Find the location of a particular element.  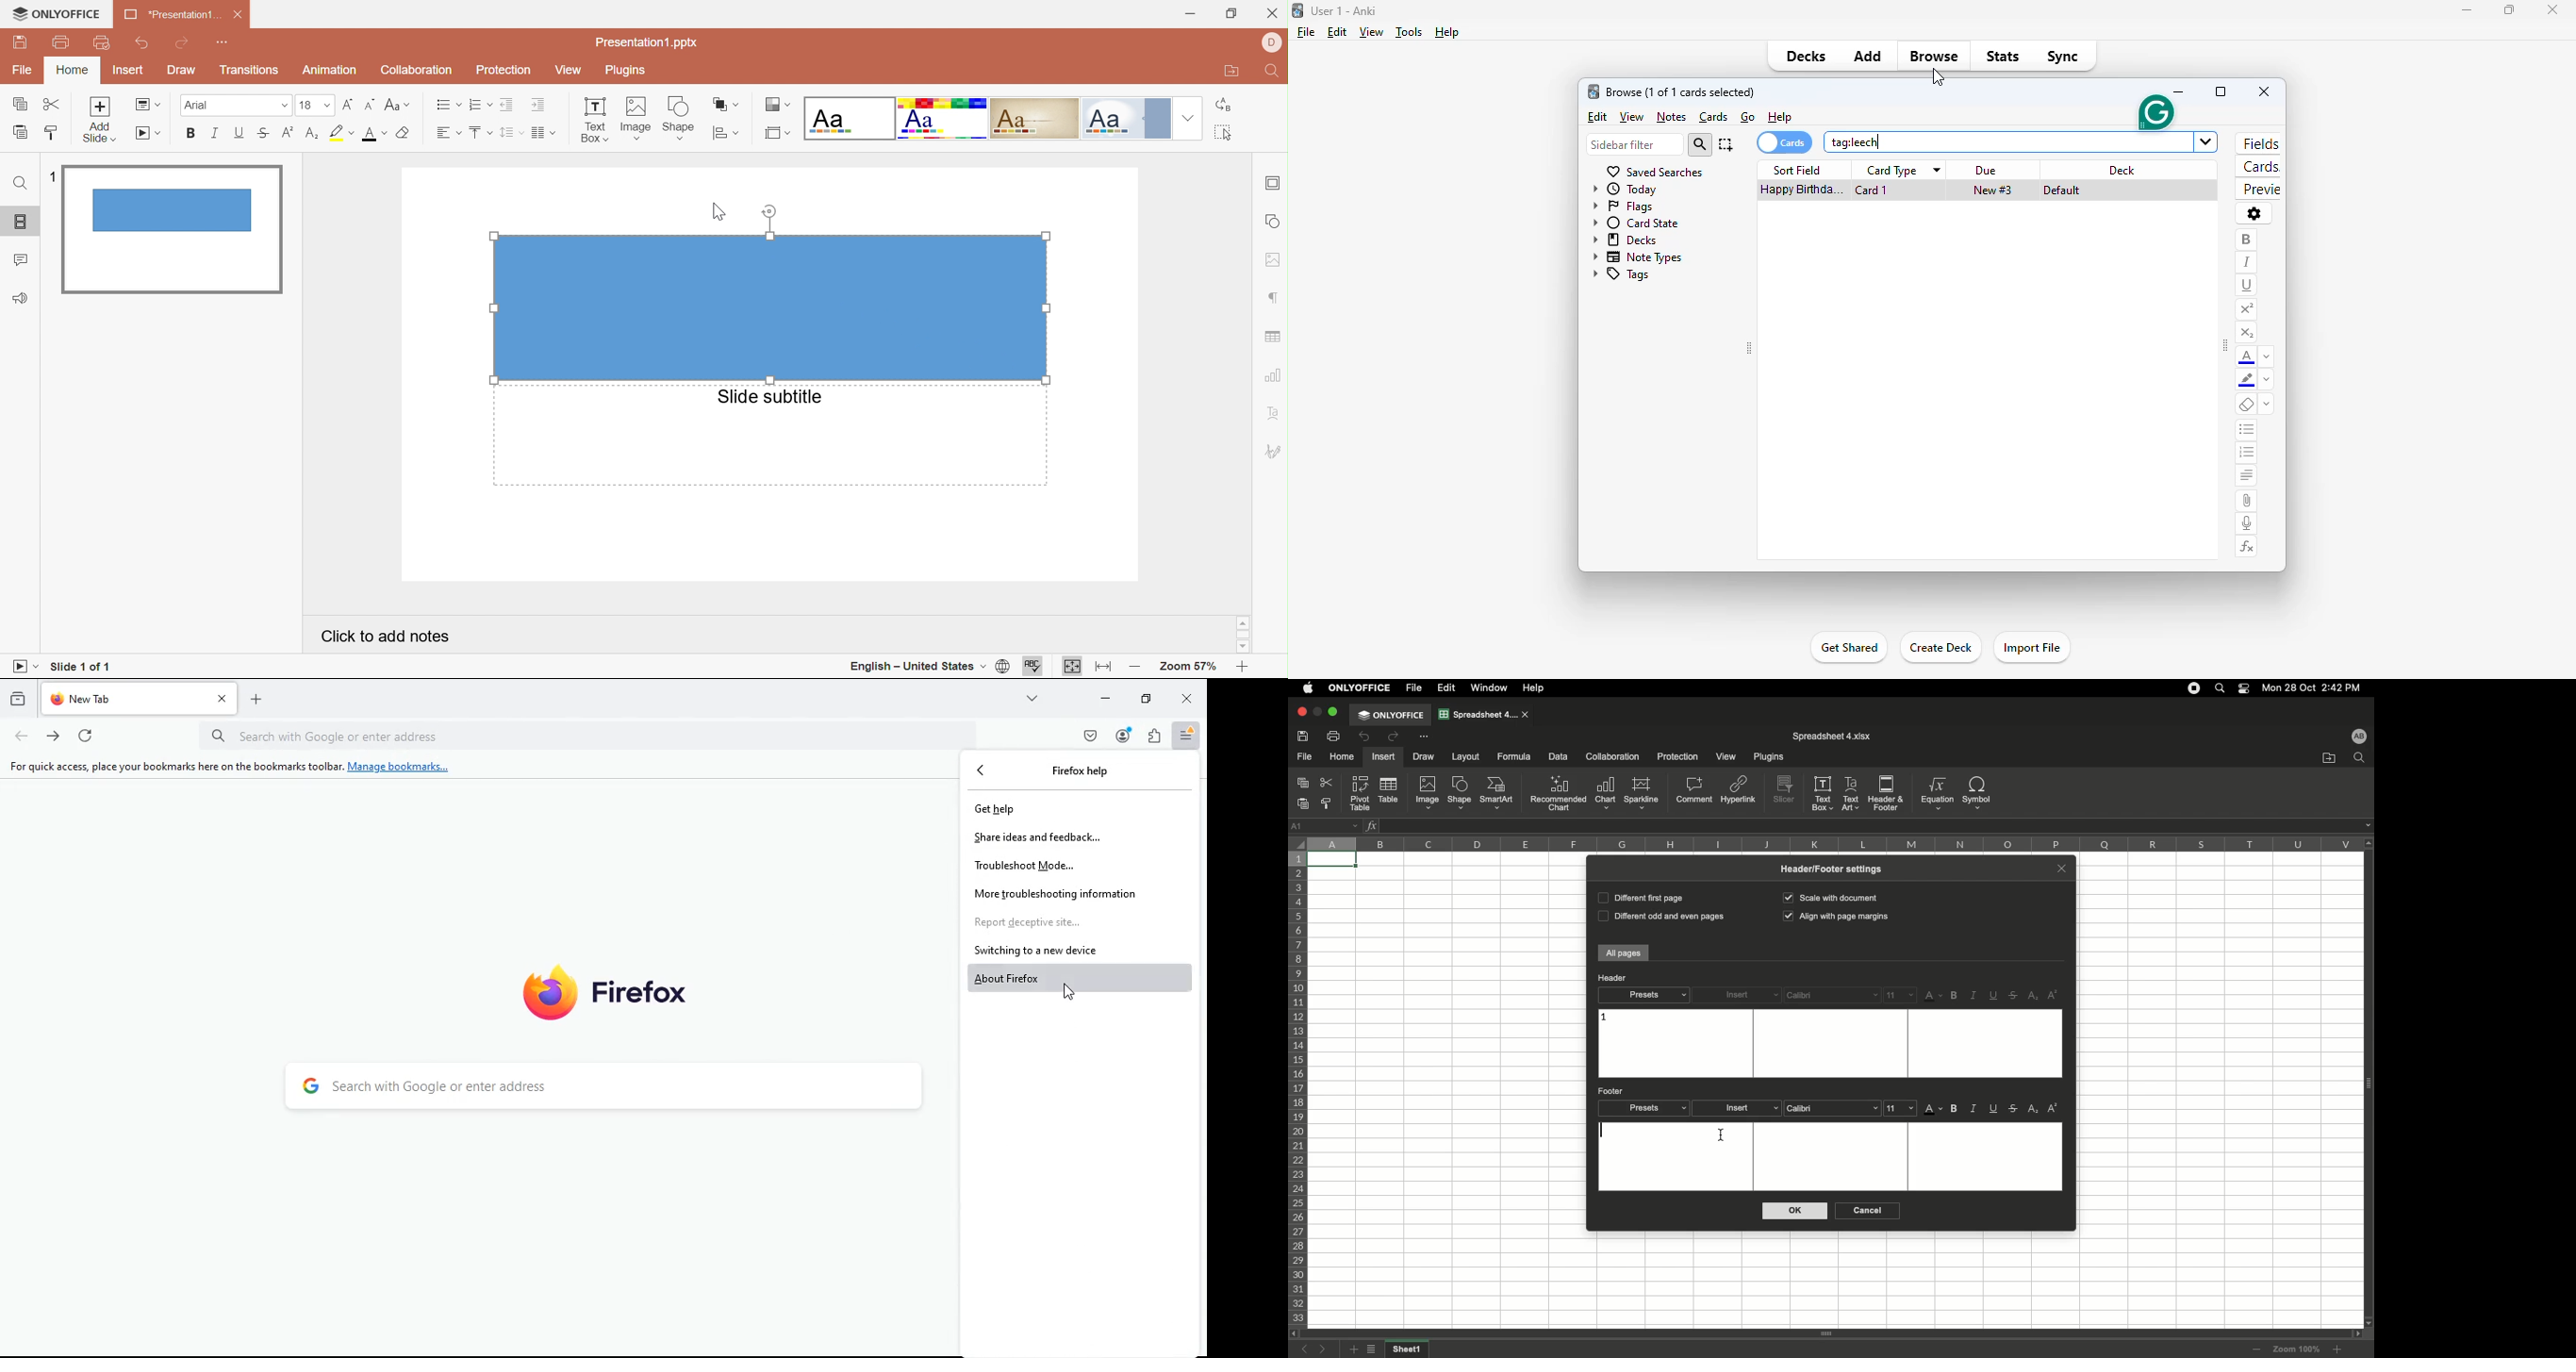

Customize Quick Access Toolbar is located at coordinates (220, 42).